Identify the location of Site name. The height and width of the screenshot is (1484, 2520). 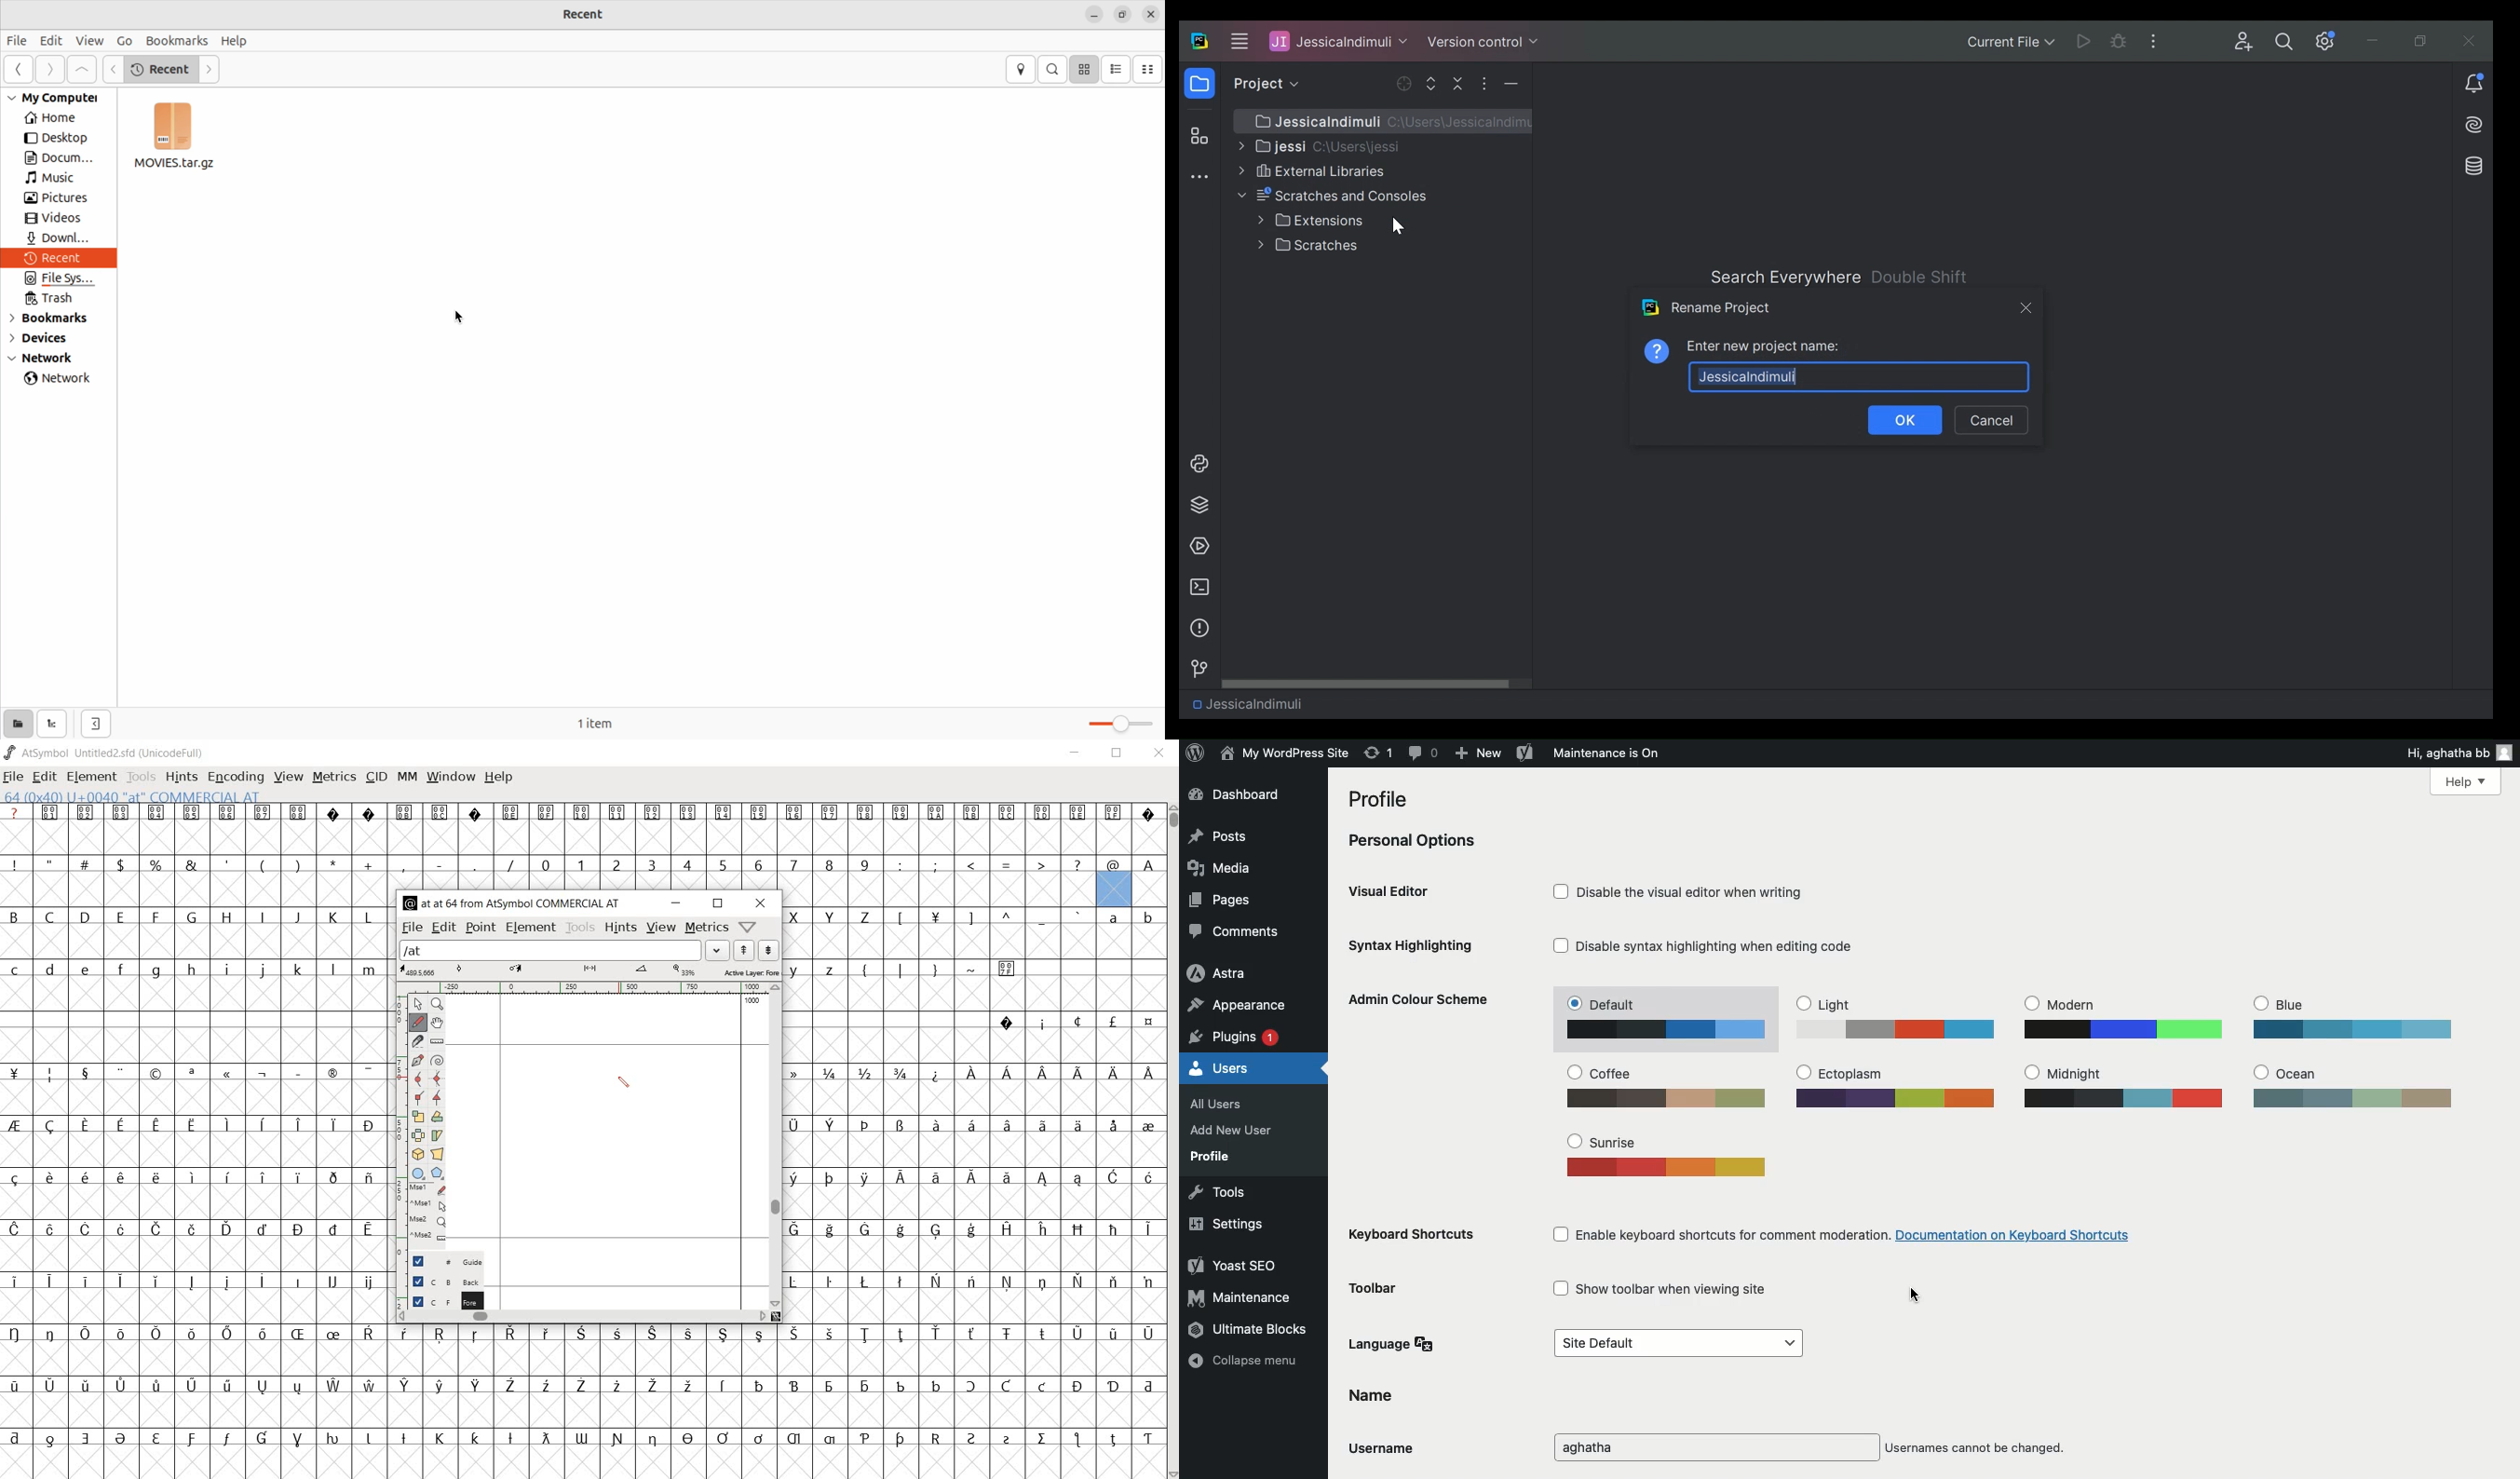
(1283, 755).